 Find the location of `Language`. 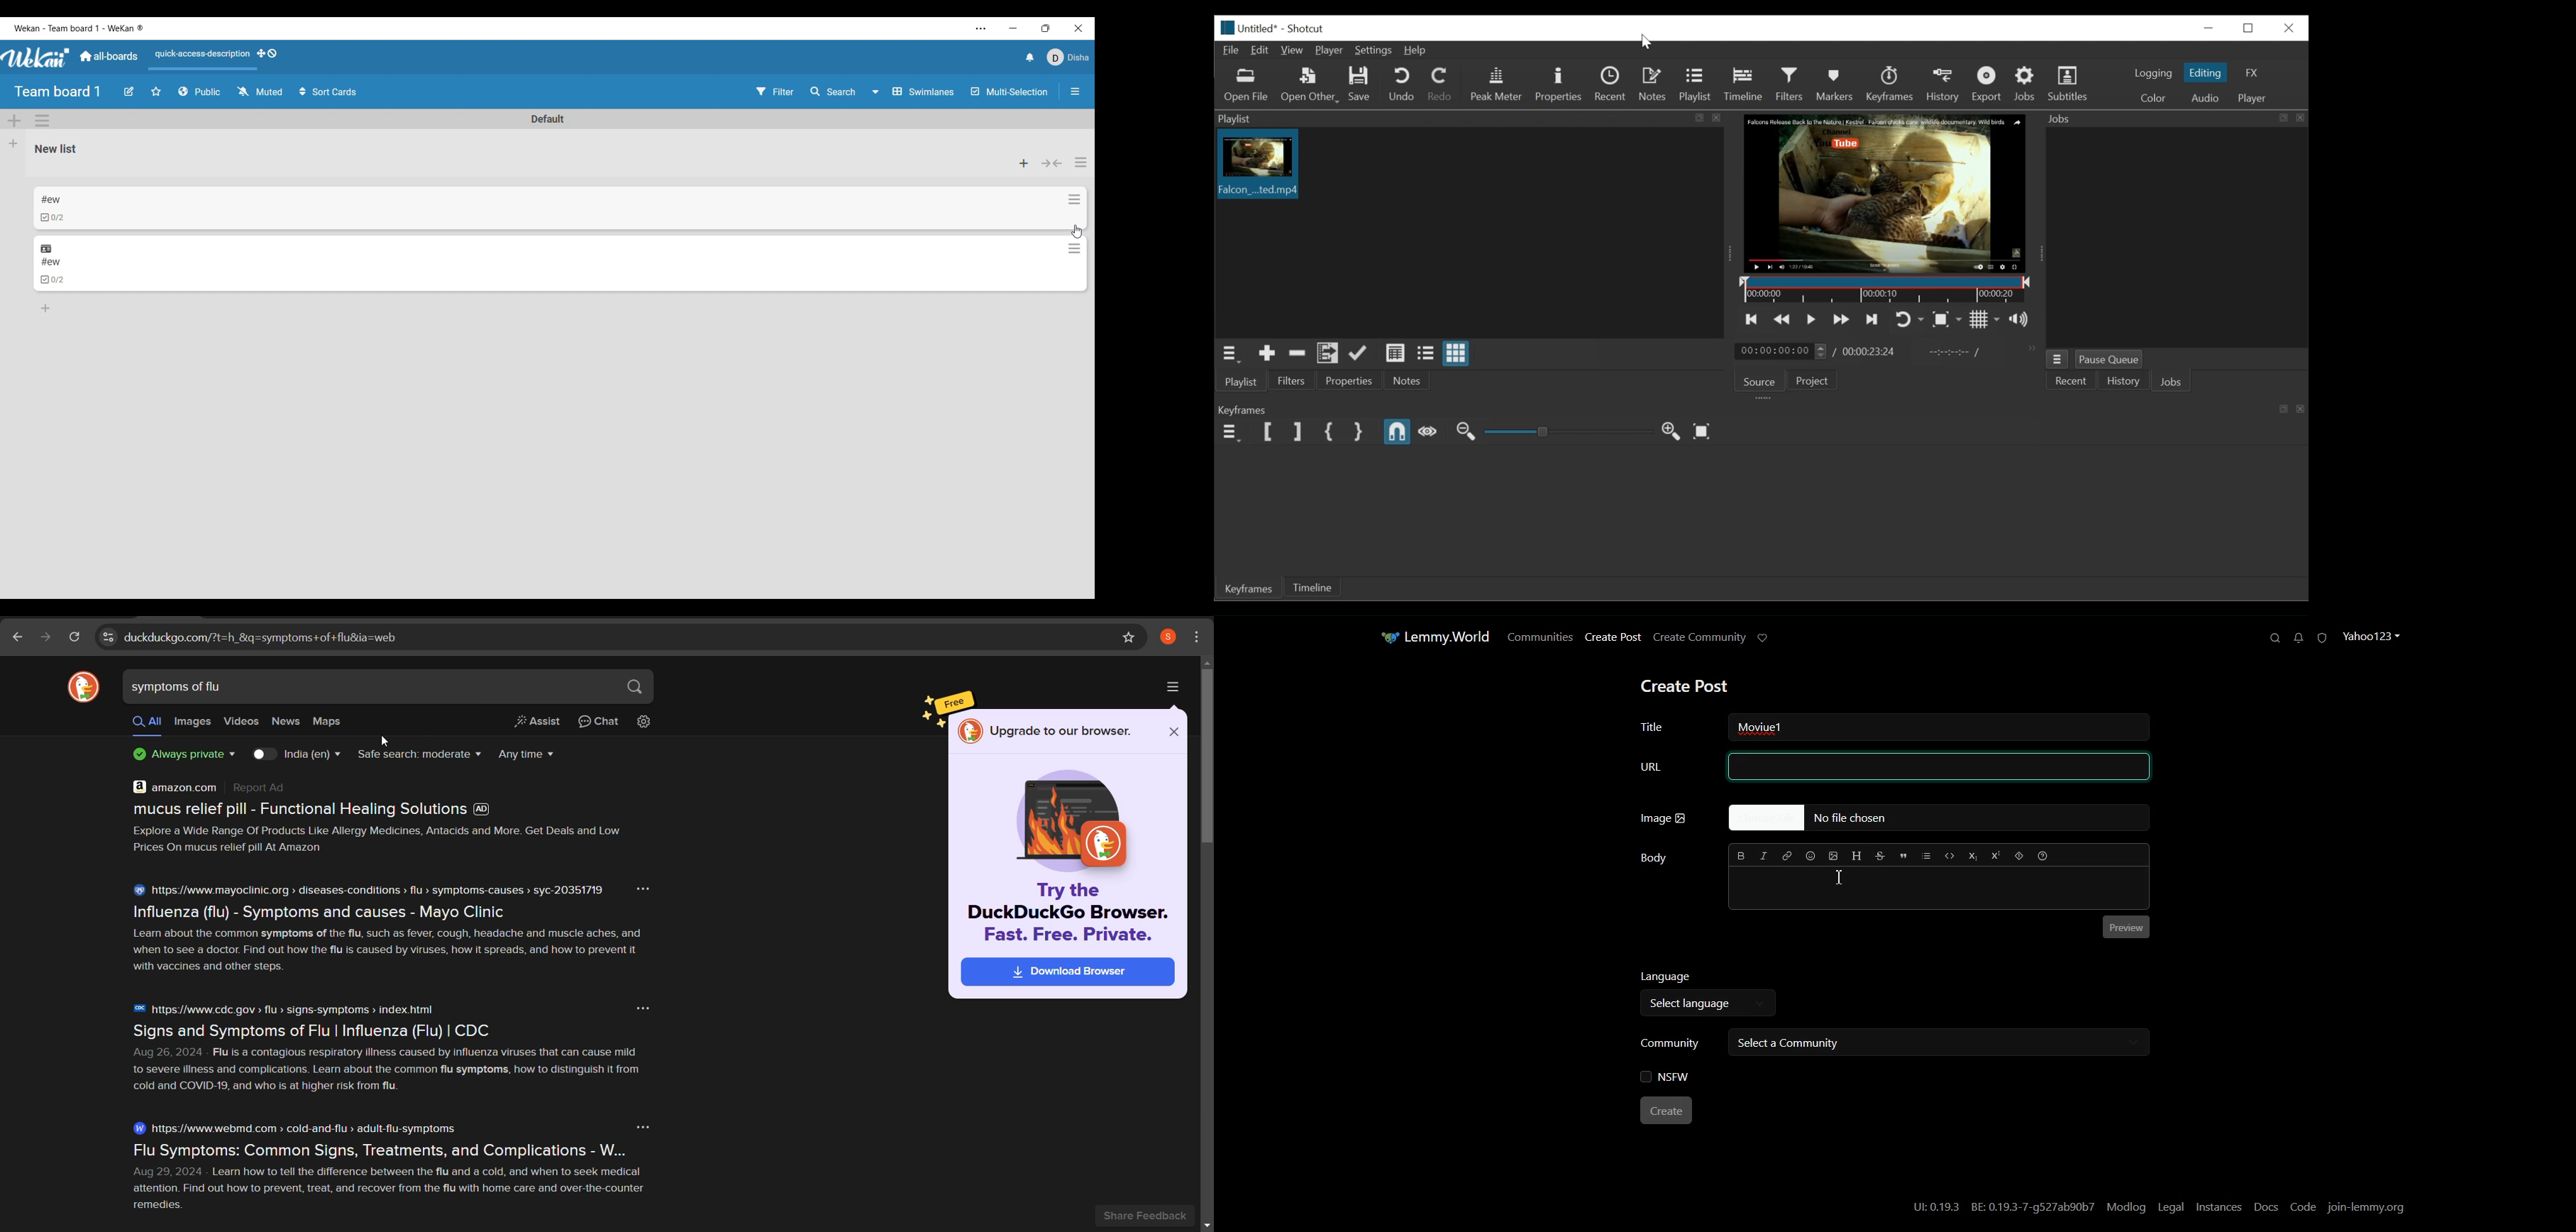

Language is located at coordinates (1710, 978).